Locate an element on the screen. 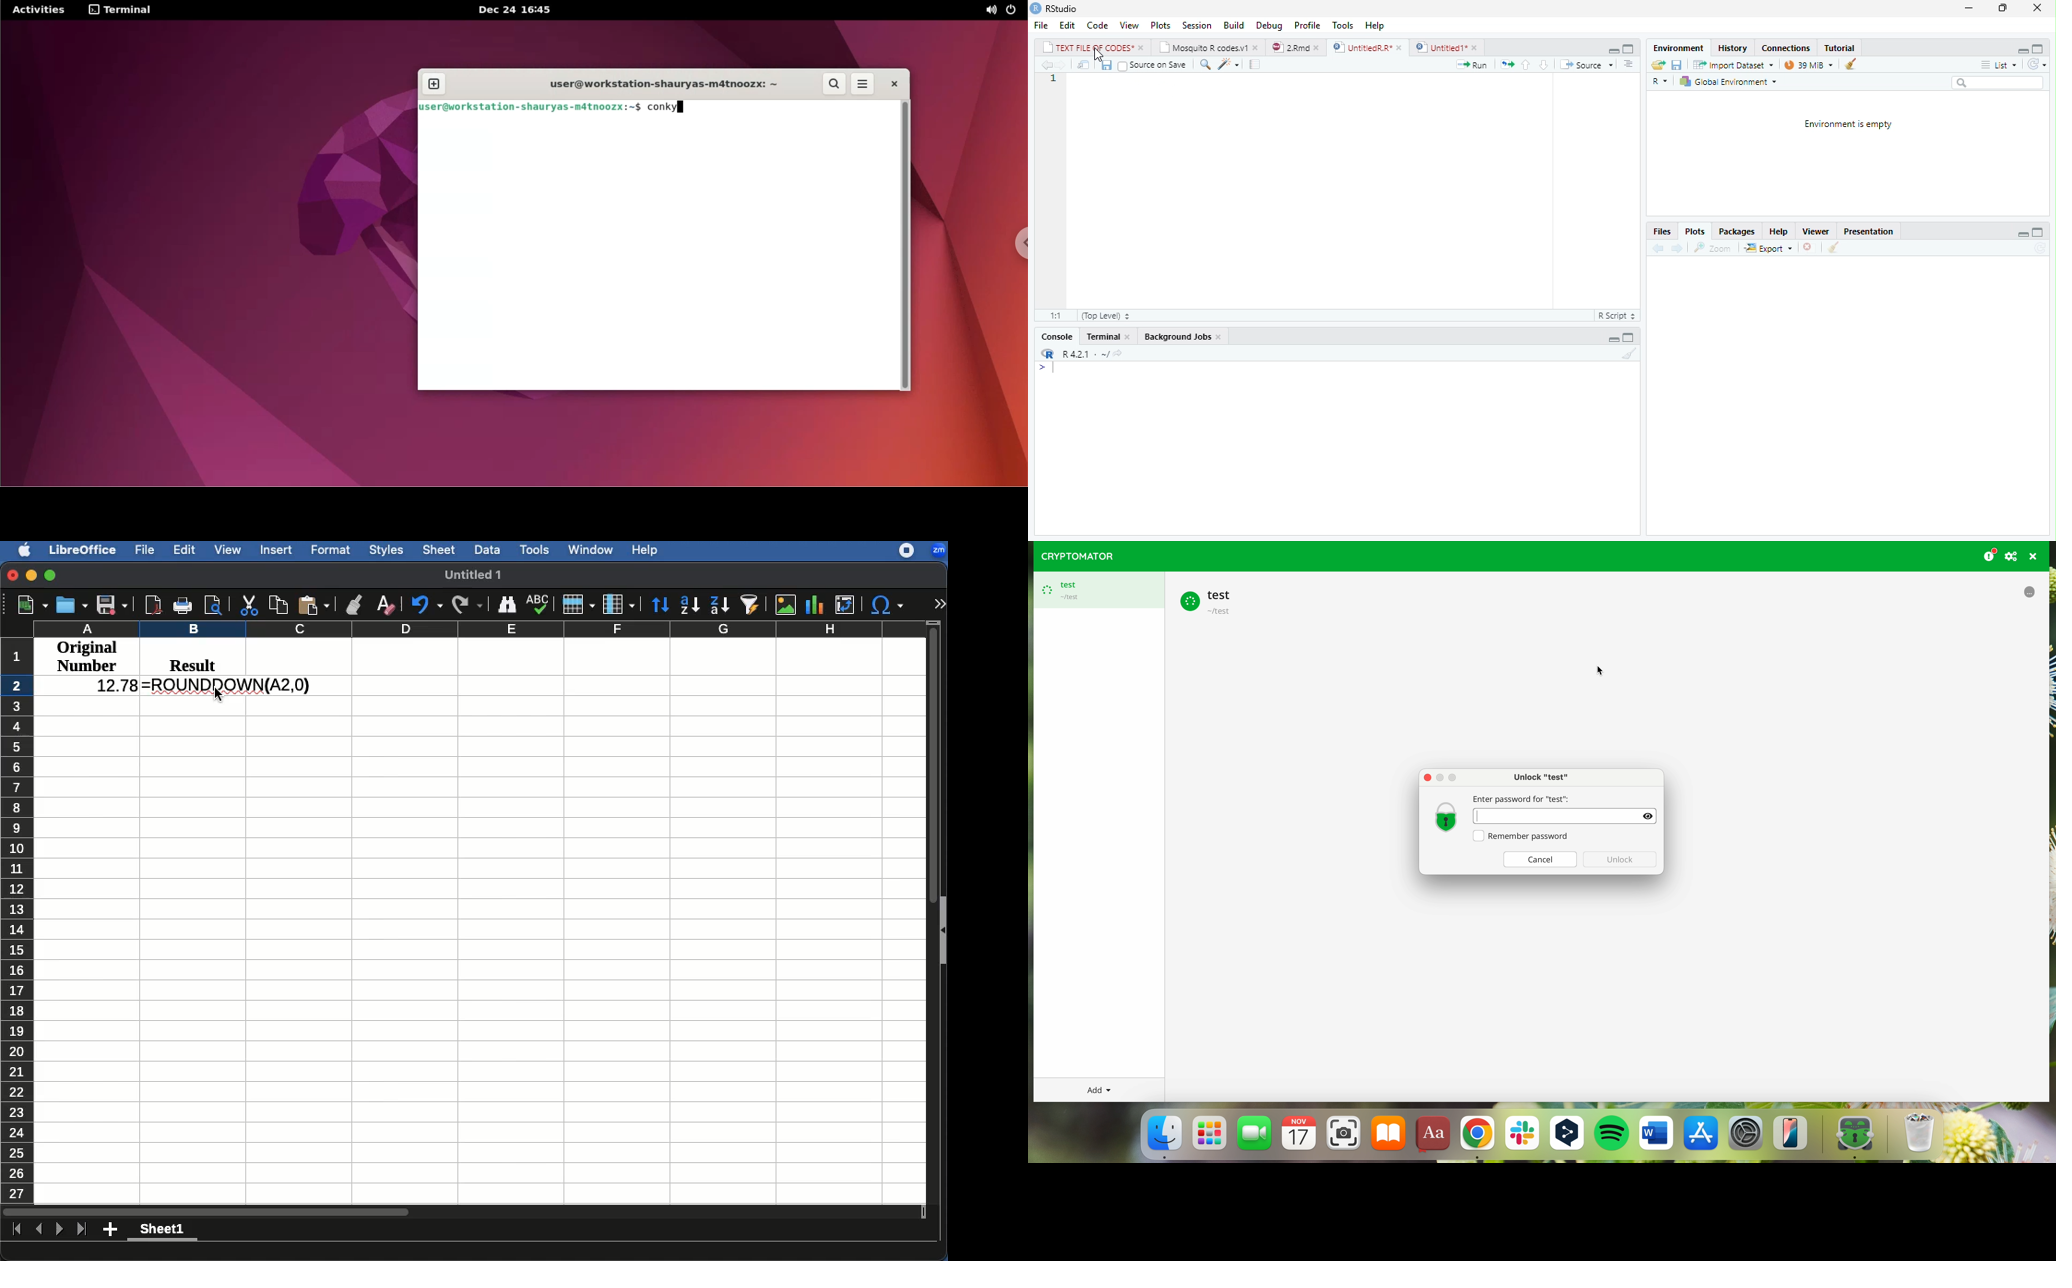  Previous is located at coordinates (1656, 248).